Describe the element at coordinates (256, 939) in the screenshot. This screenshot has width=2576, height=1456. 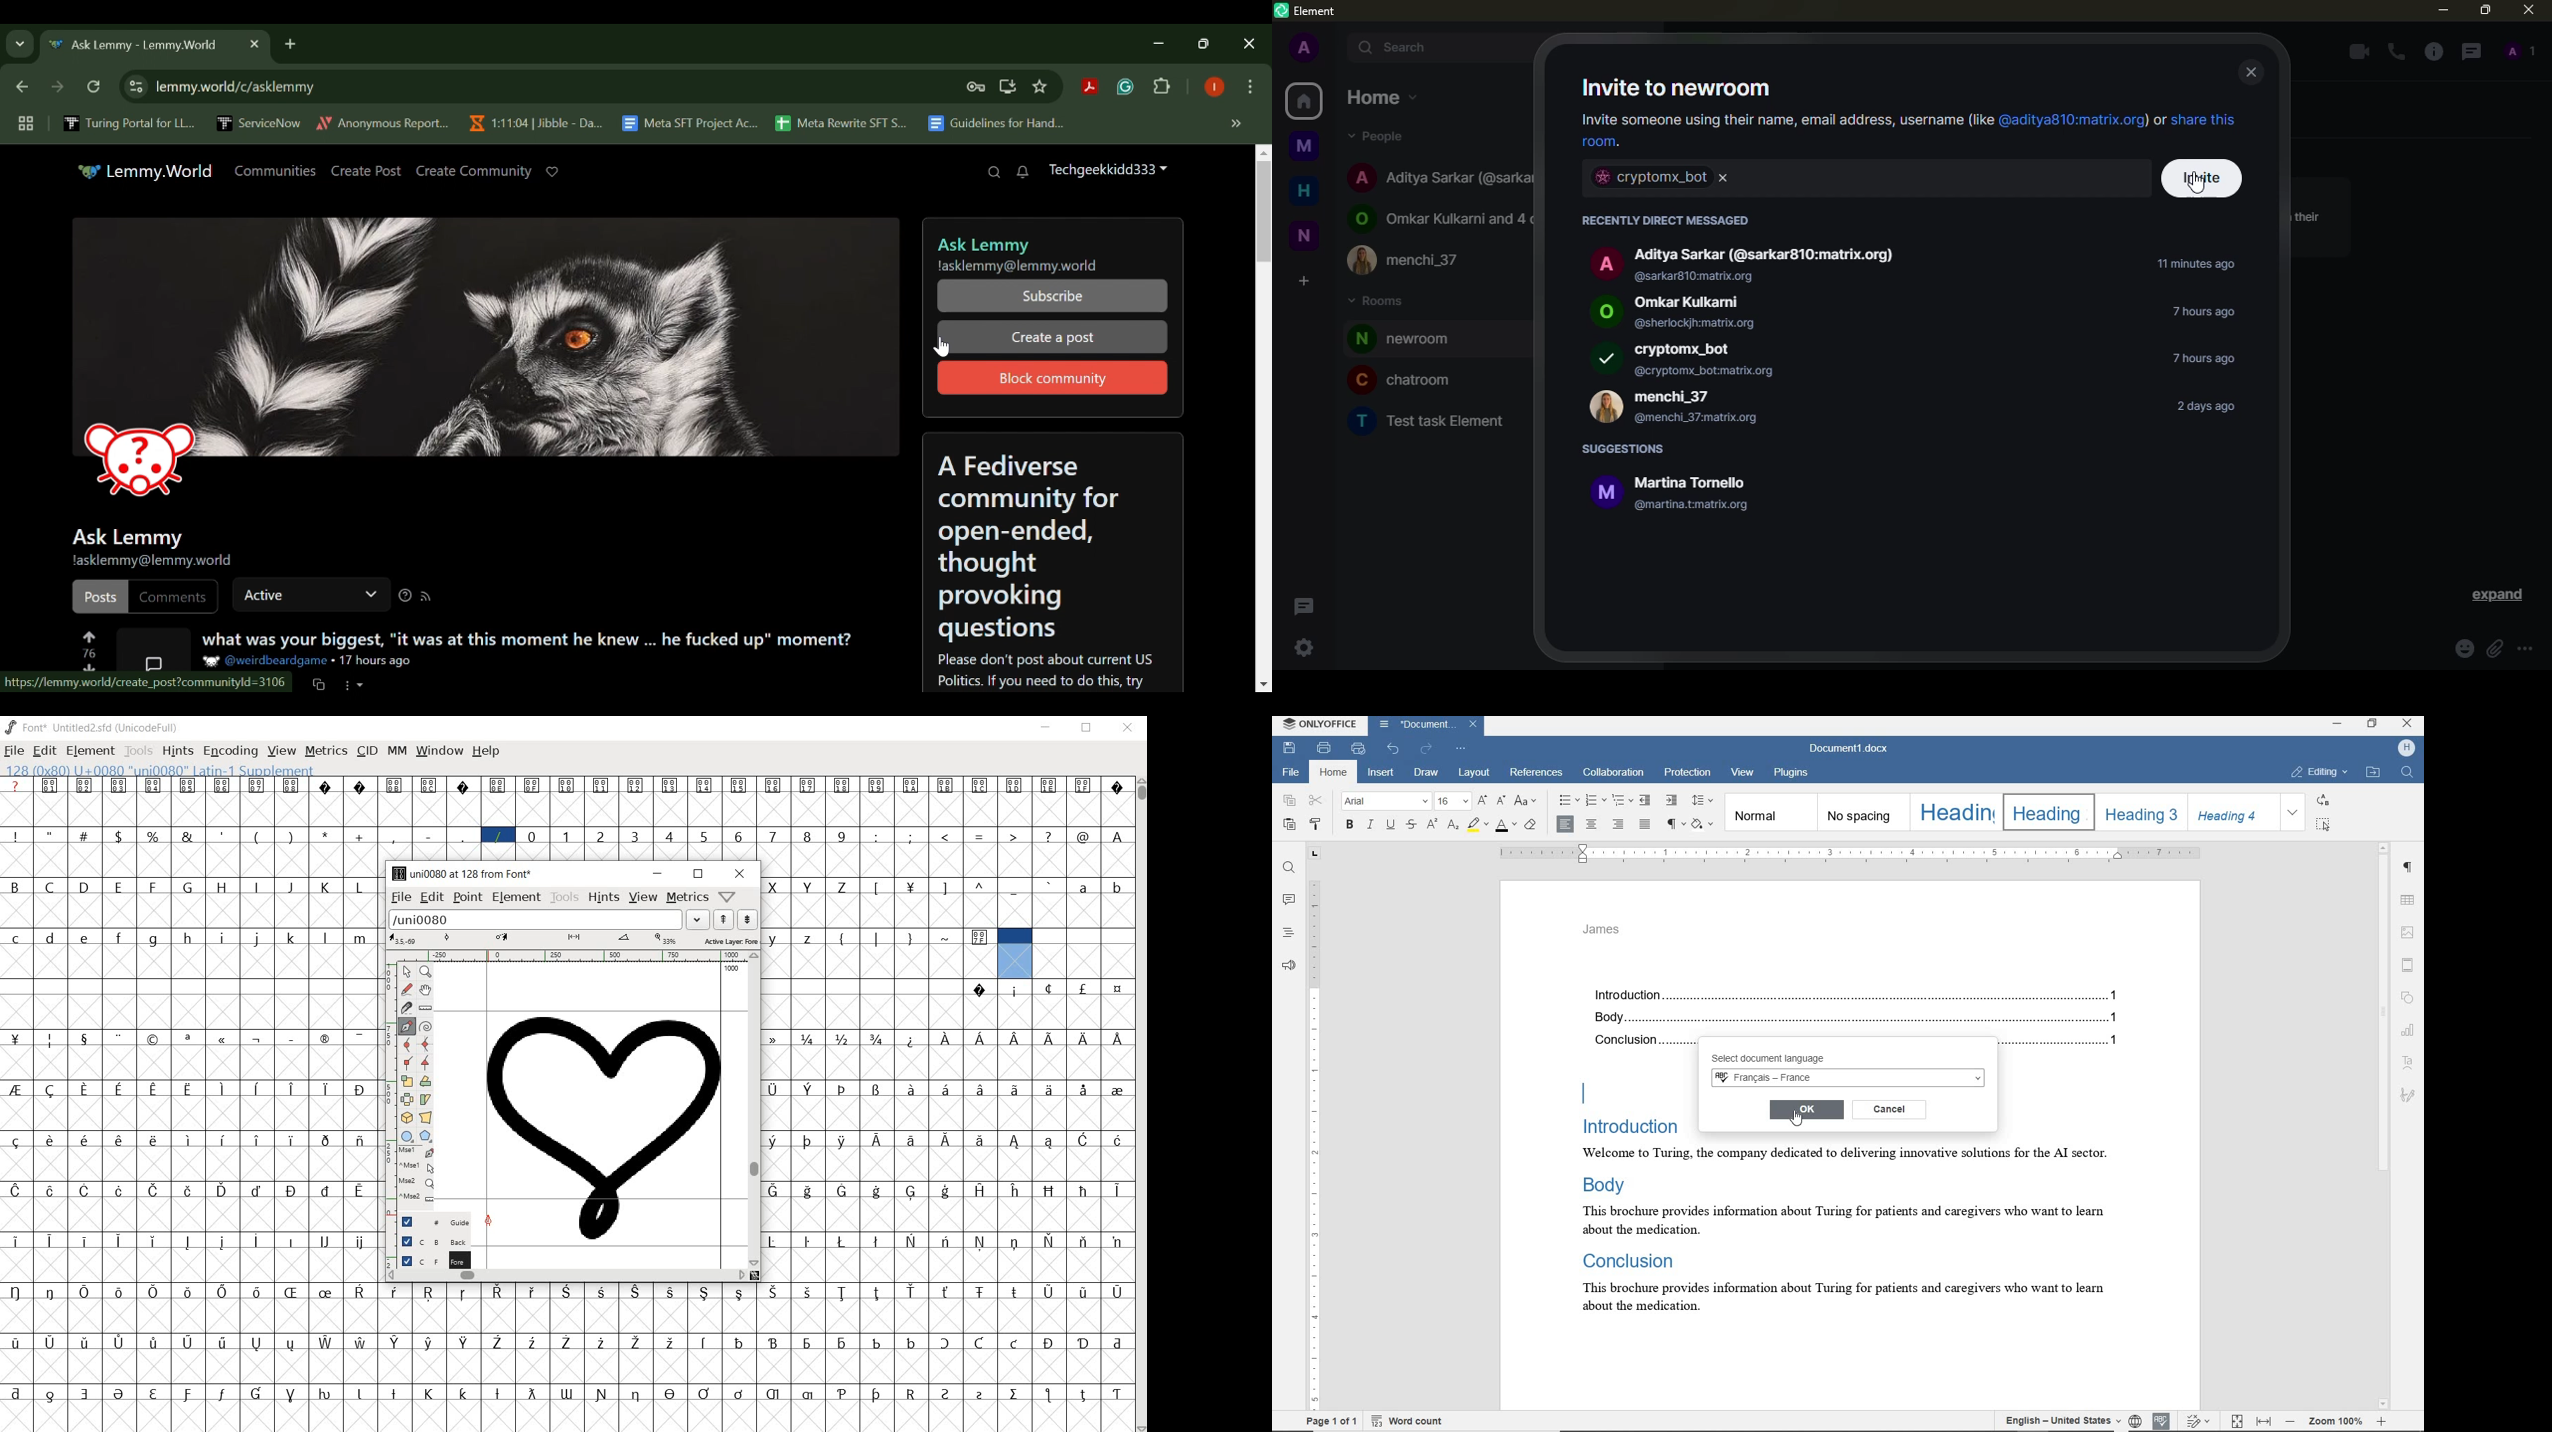
I see `glyph` at that location.